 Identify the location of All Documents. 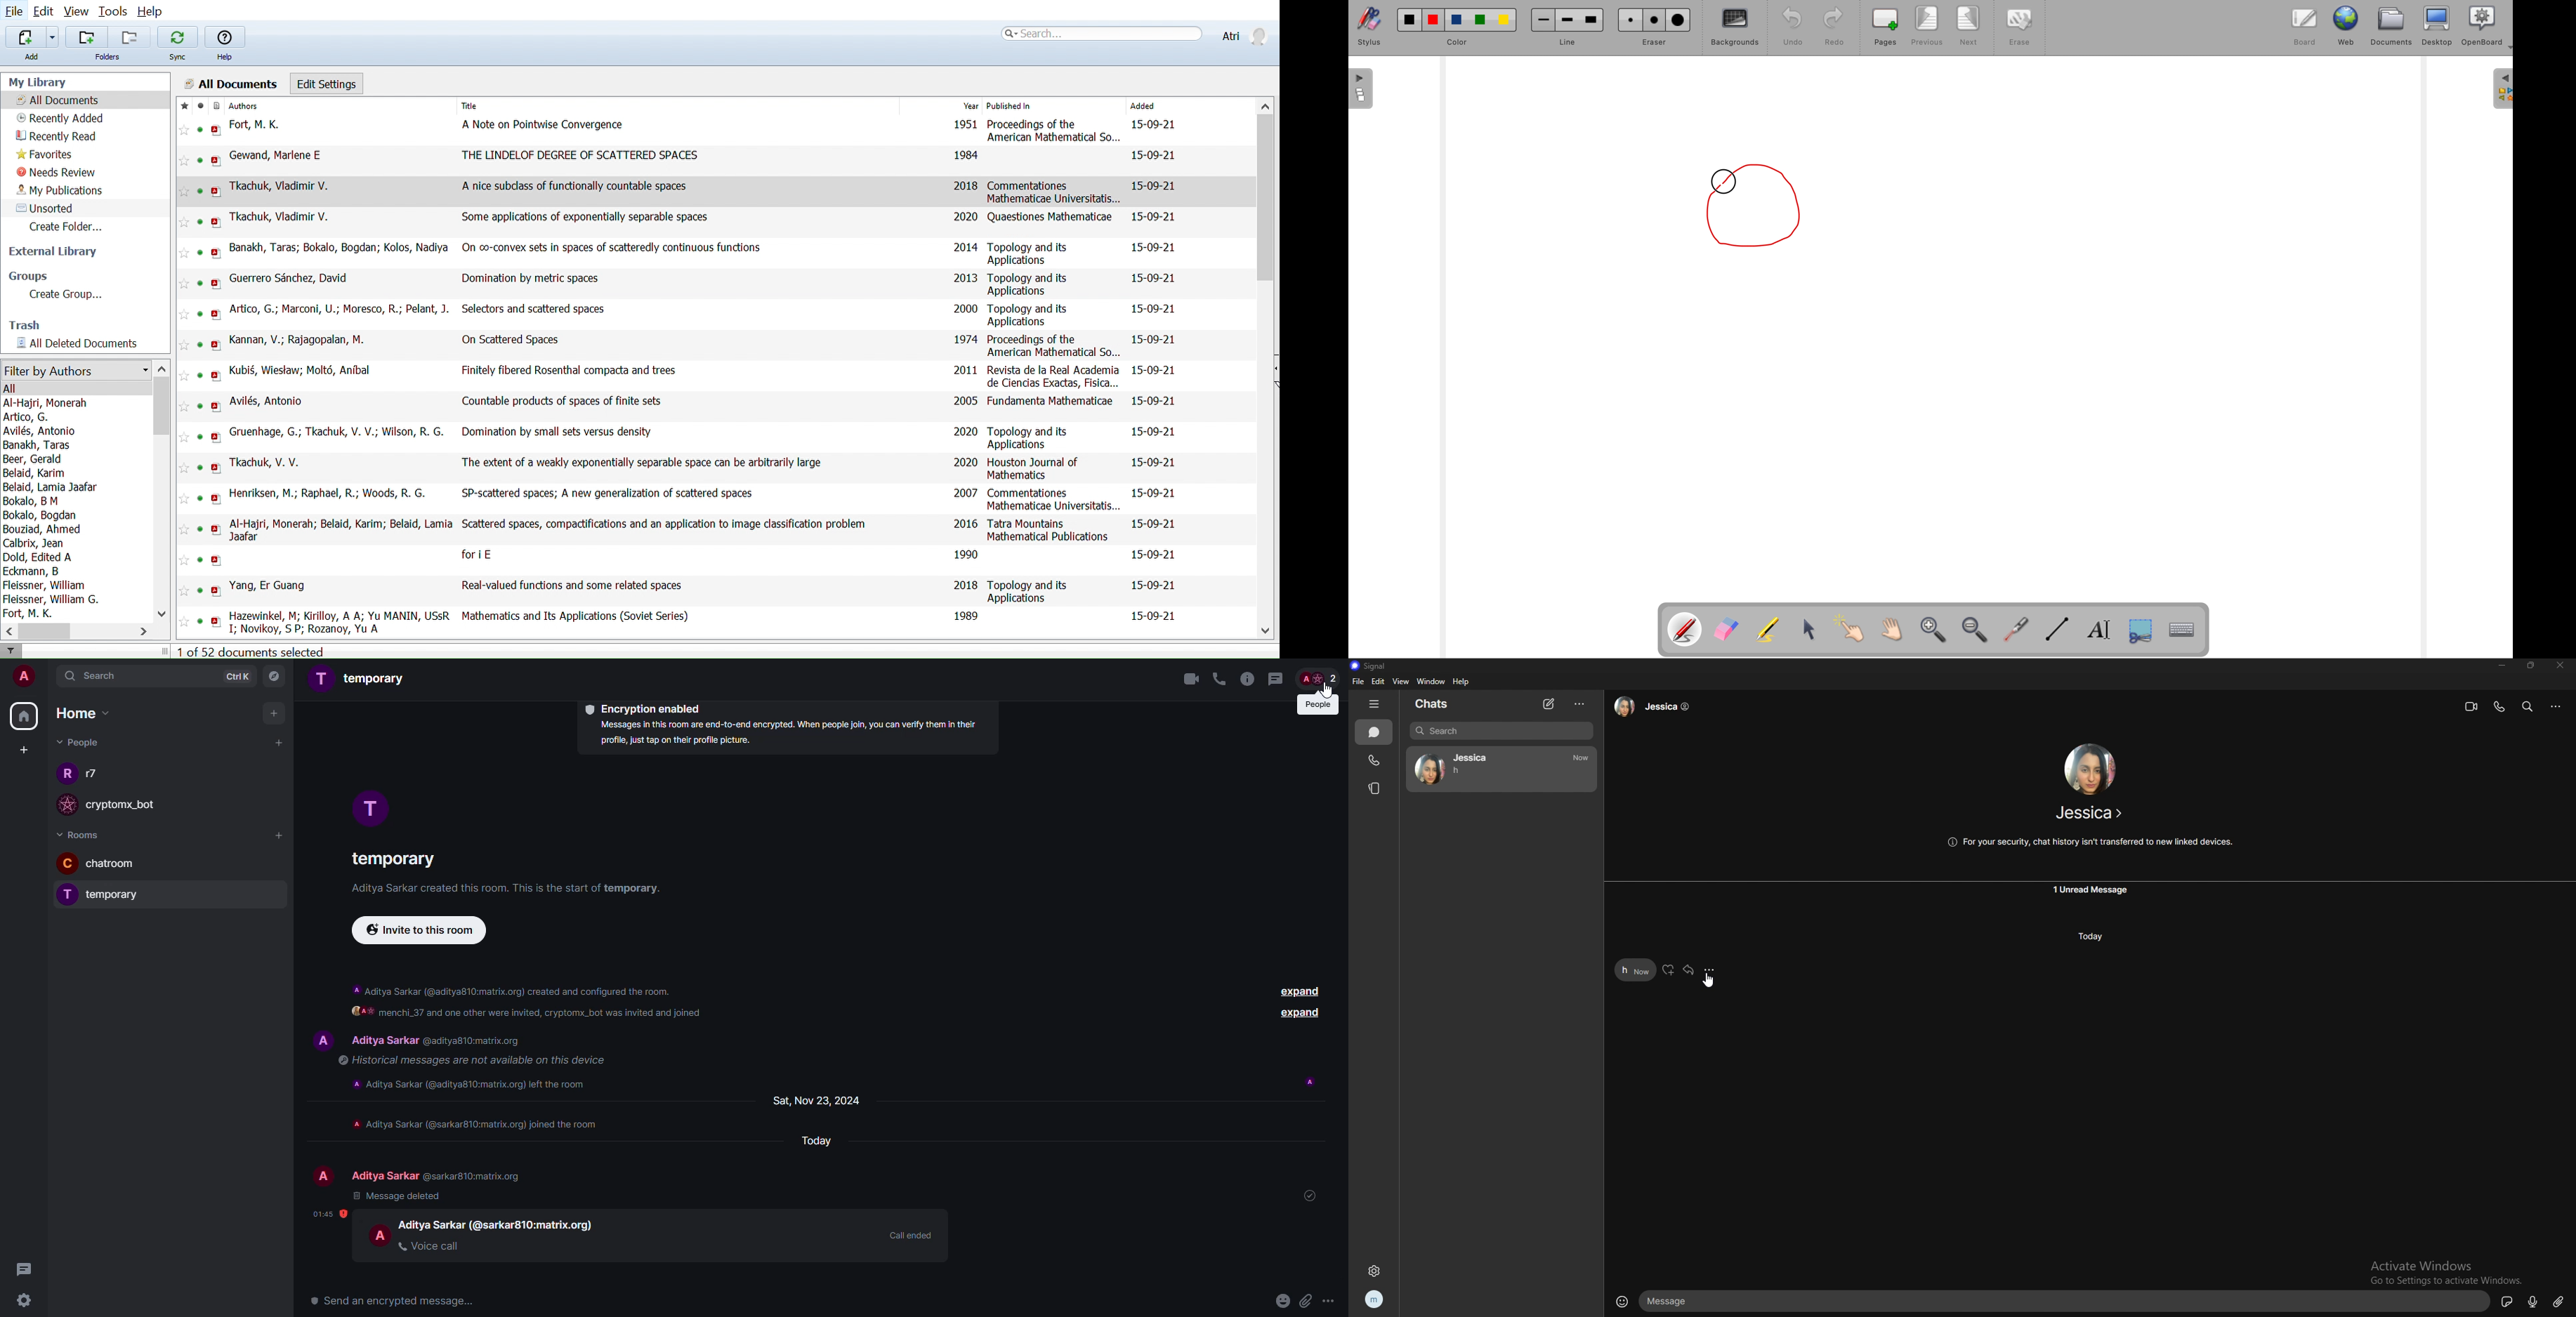
(229, 83).